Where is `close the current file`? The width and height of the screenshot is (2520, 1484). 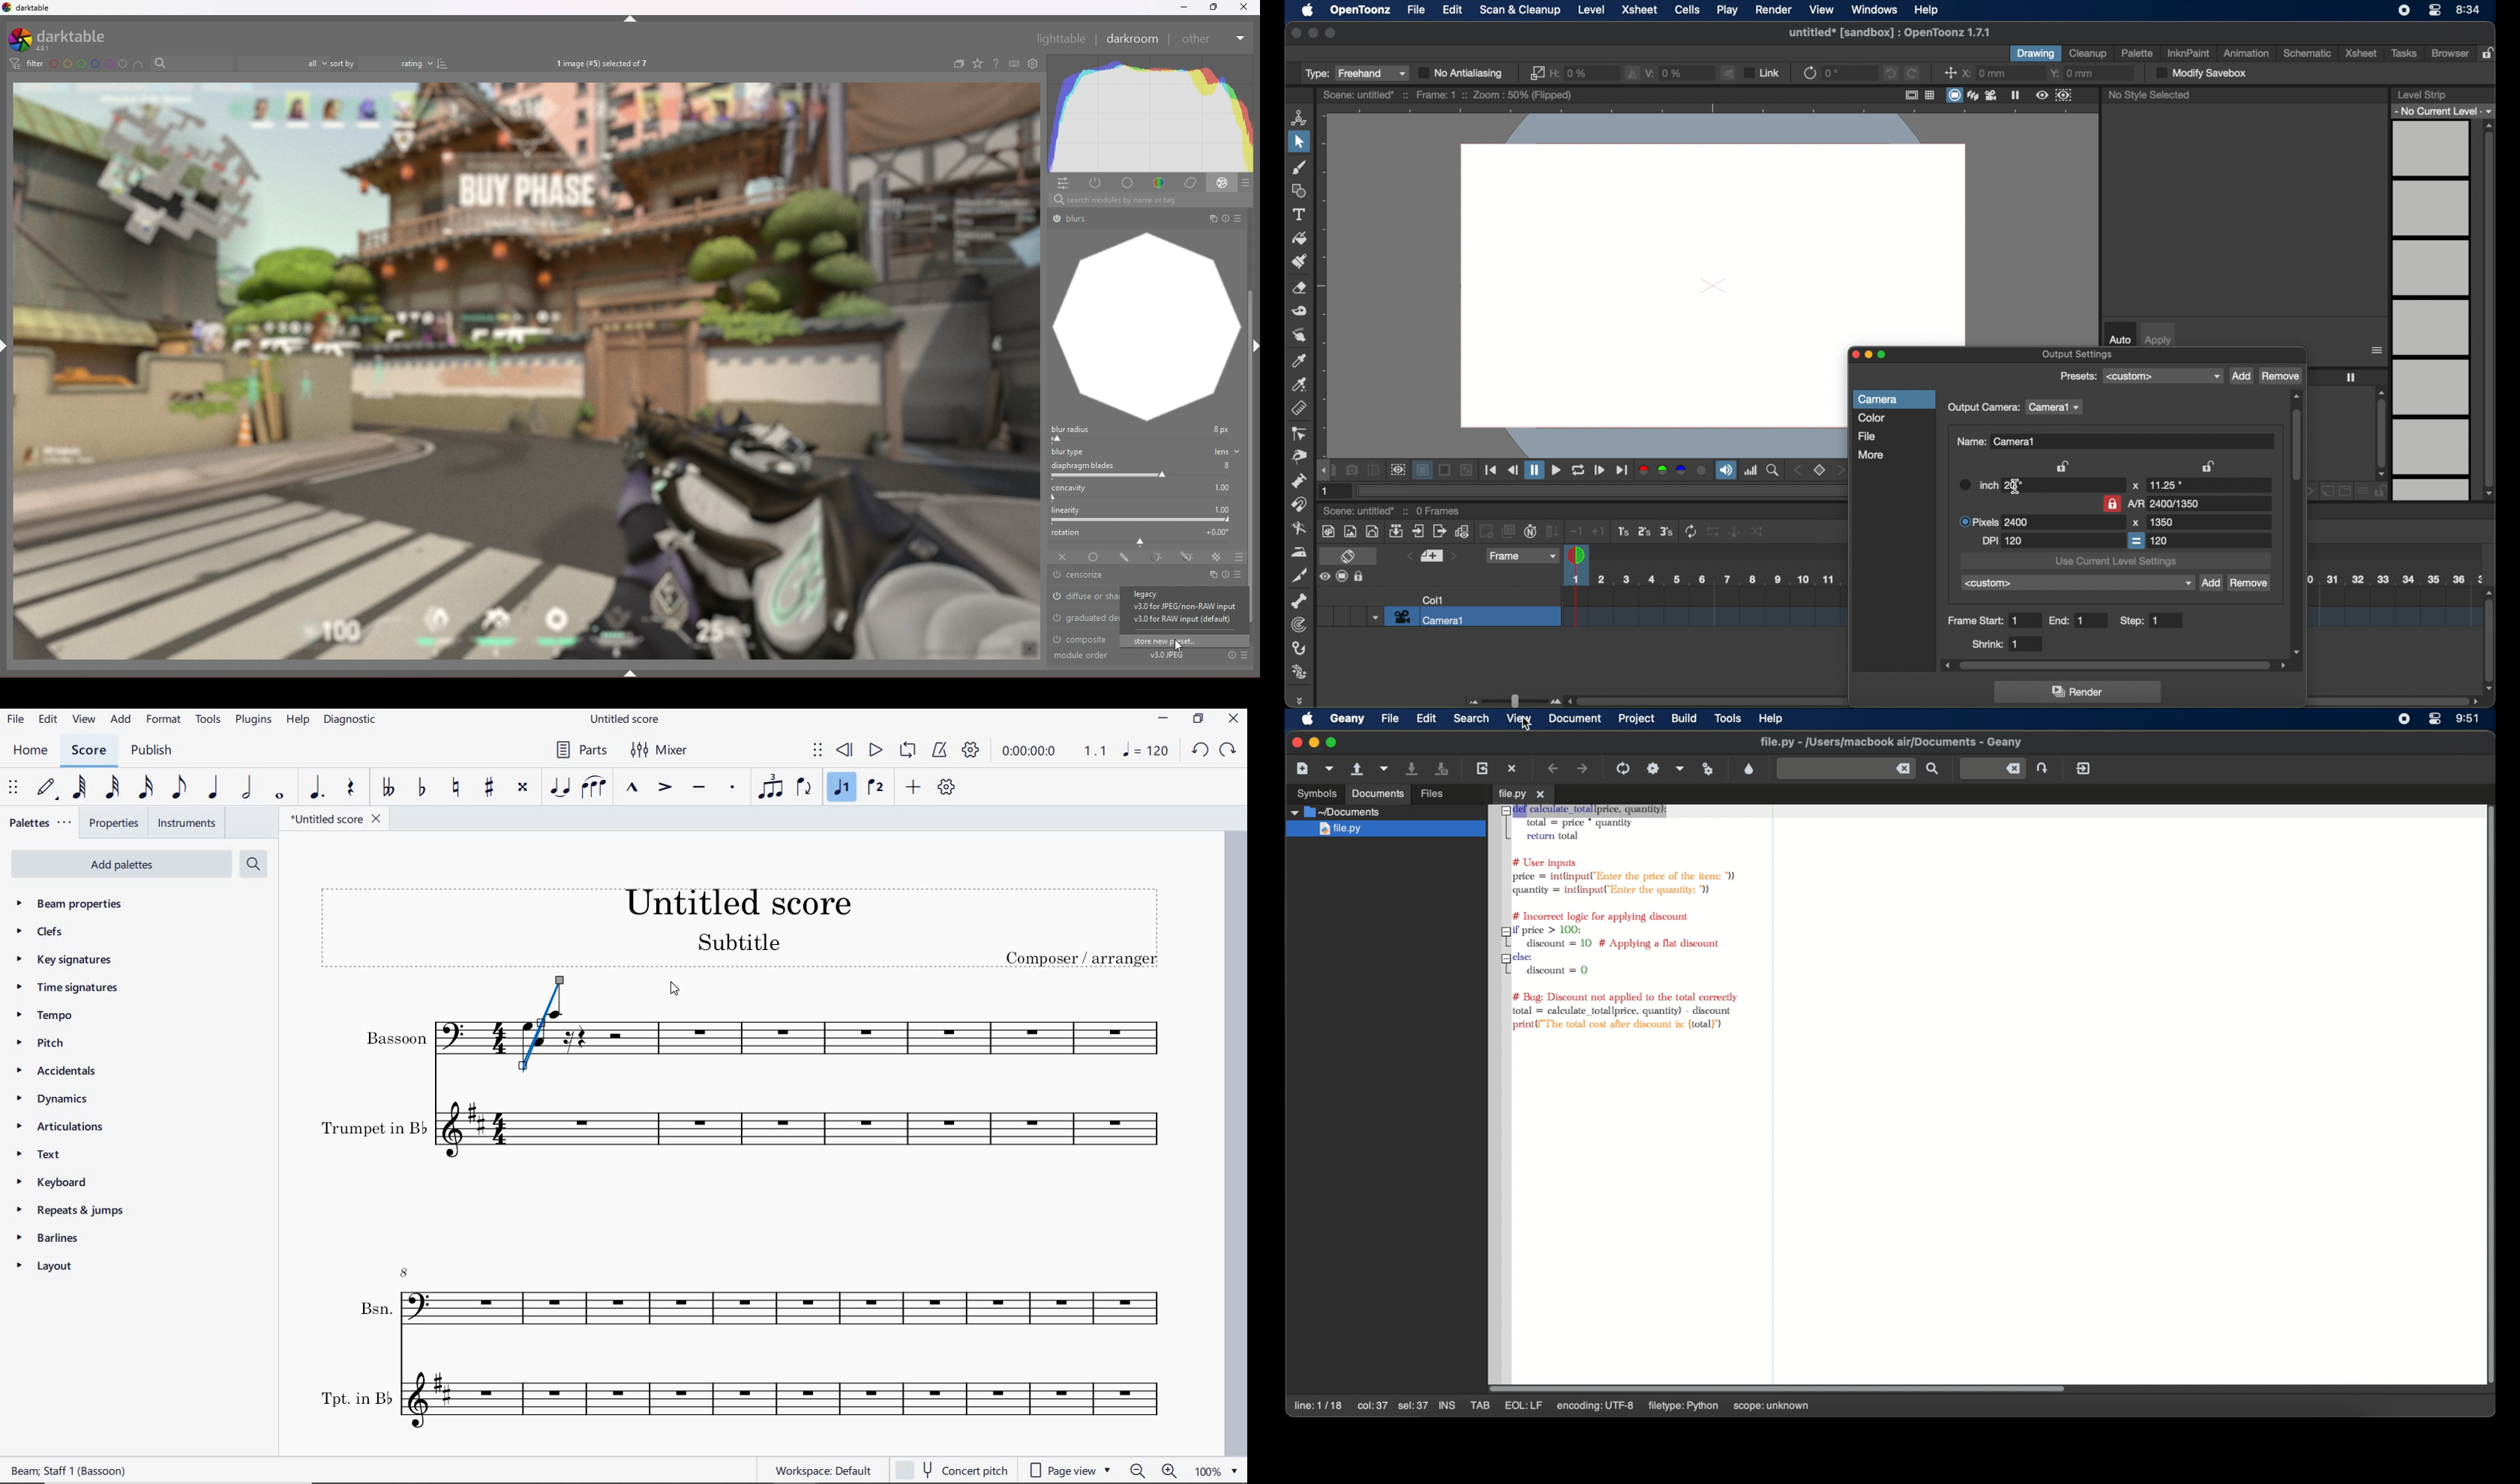 close the current file is located at coordinates (1513, 768).